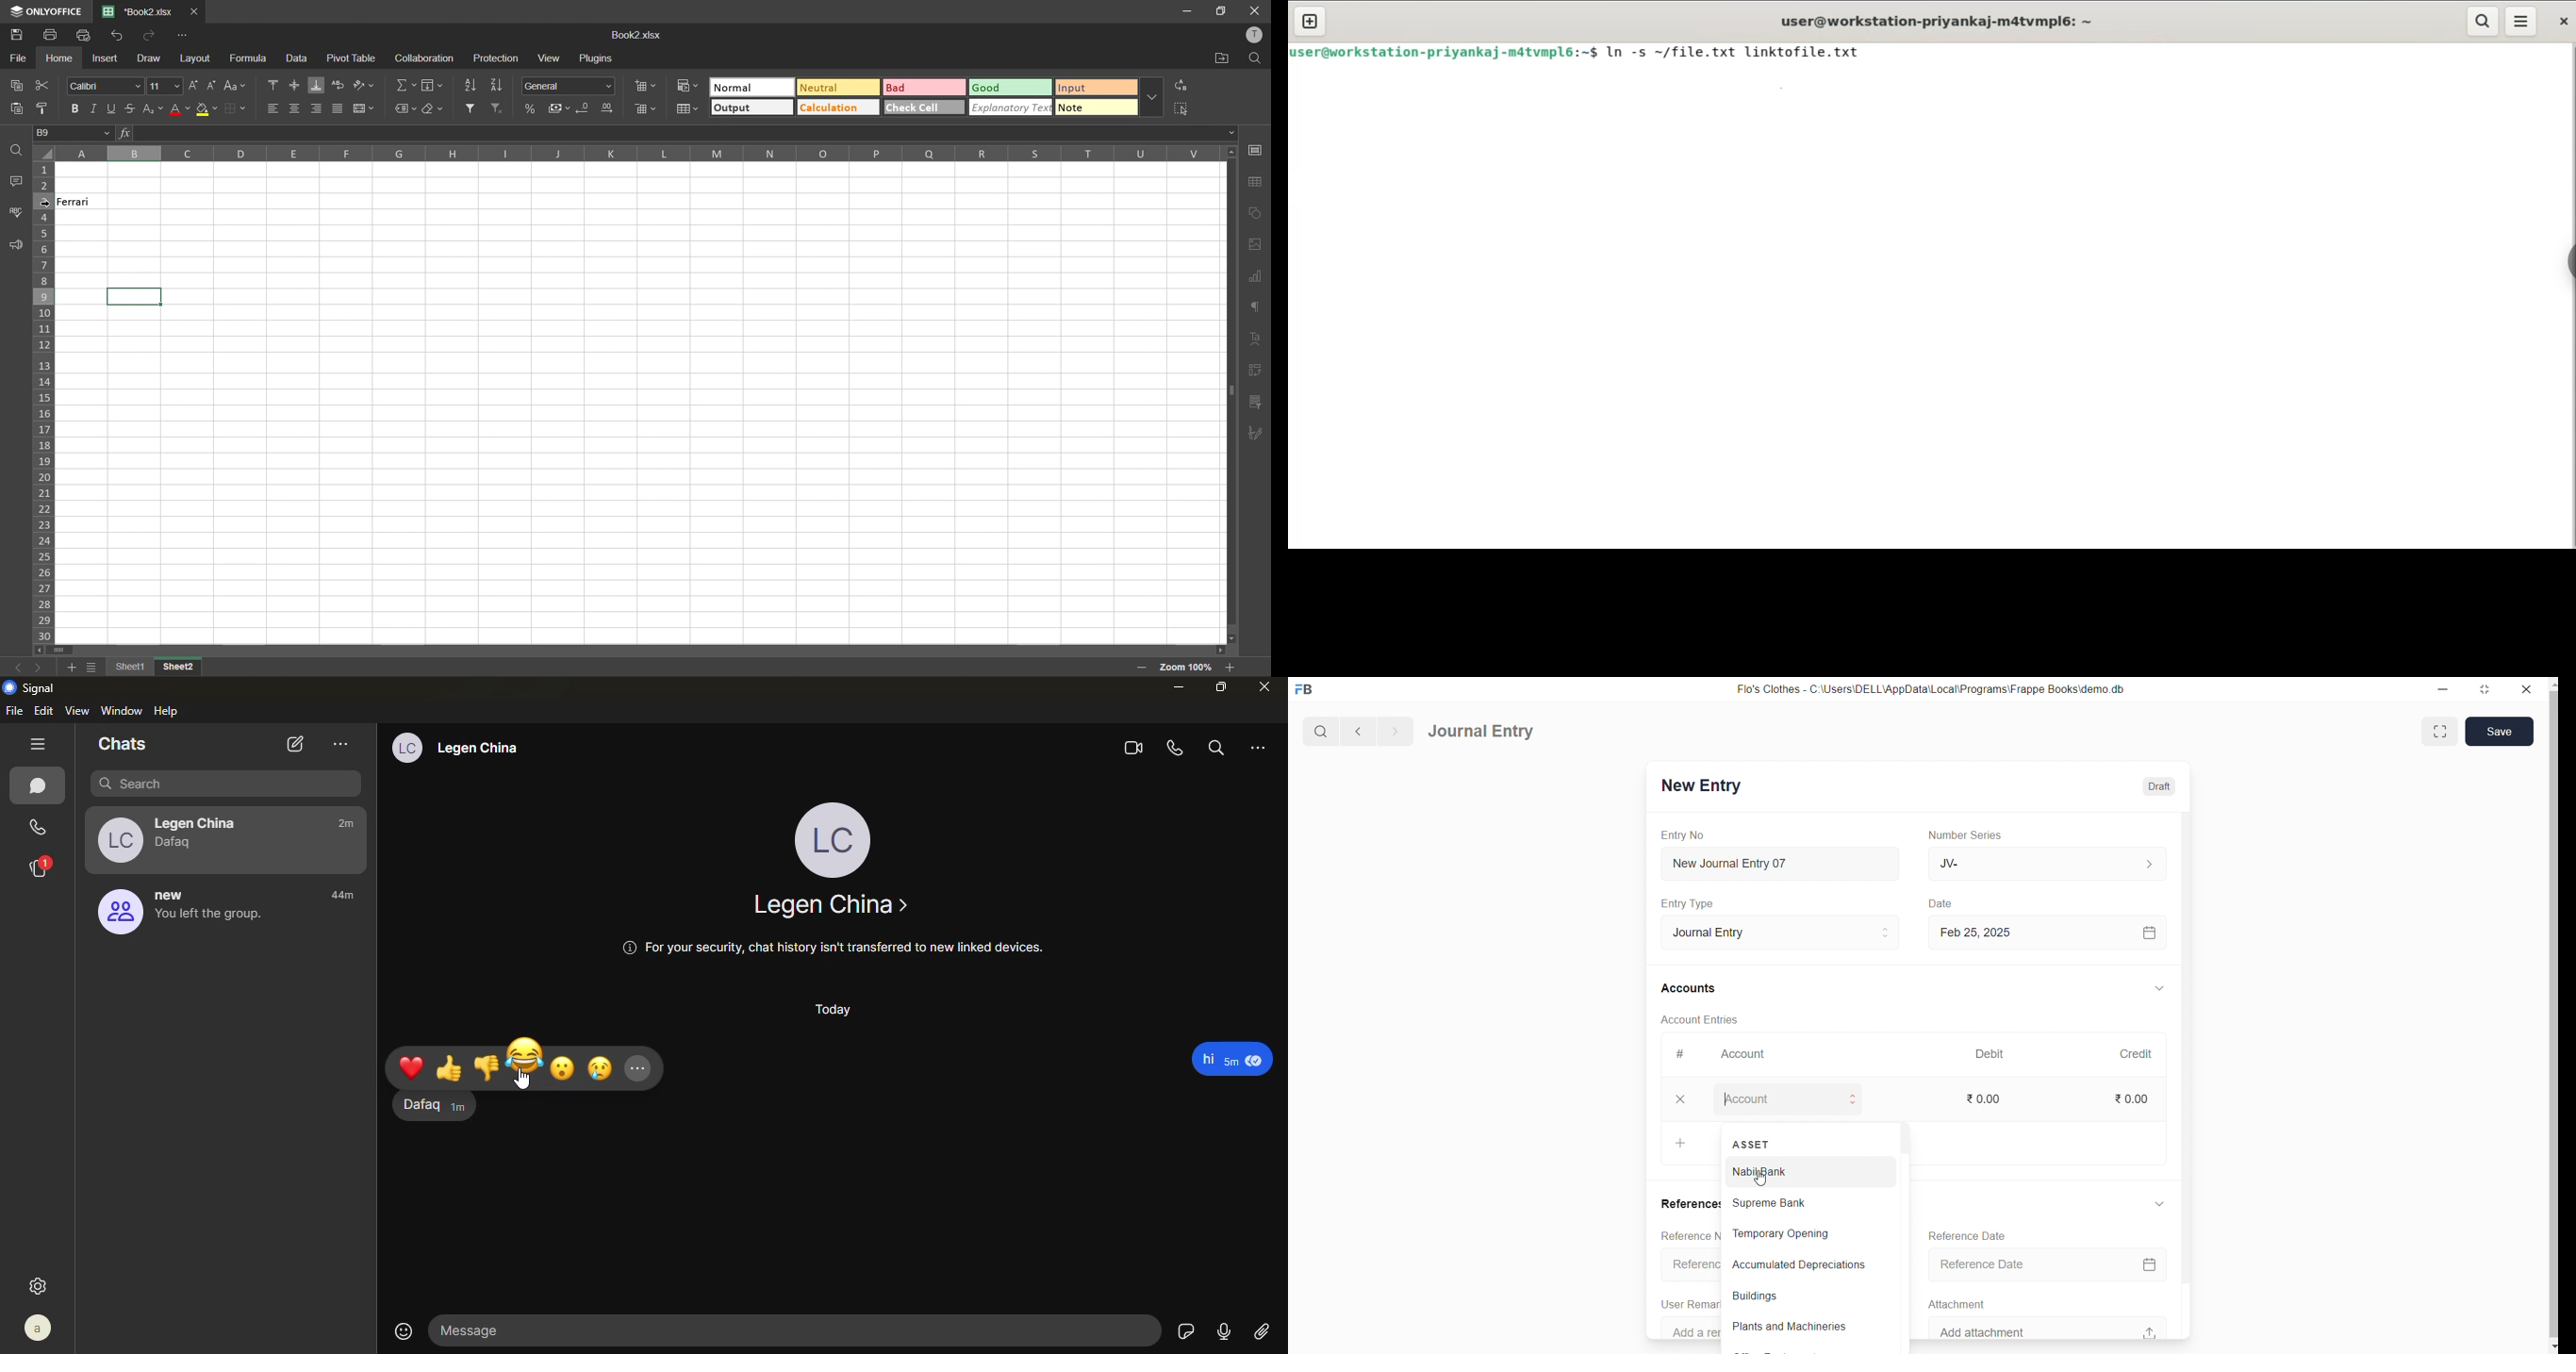 Image resolution: width=2576 pixels, height=1372 pixels. I want to click on Attachment, so click(1964, 1303).